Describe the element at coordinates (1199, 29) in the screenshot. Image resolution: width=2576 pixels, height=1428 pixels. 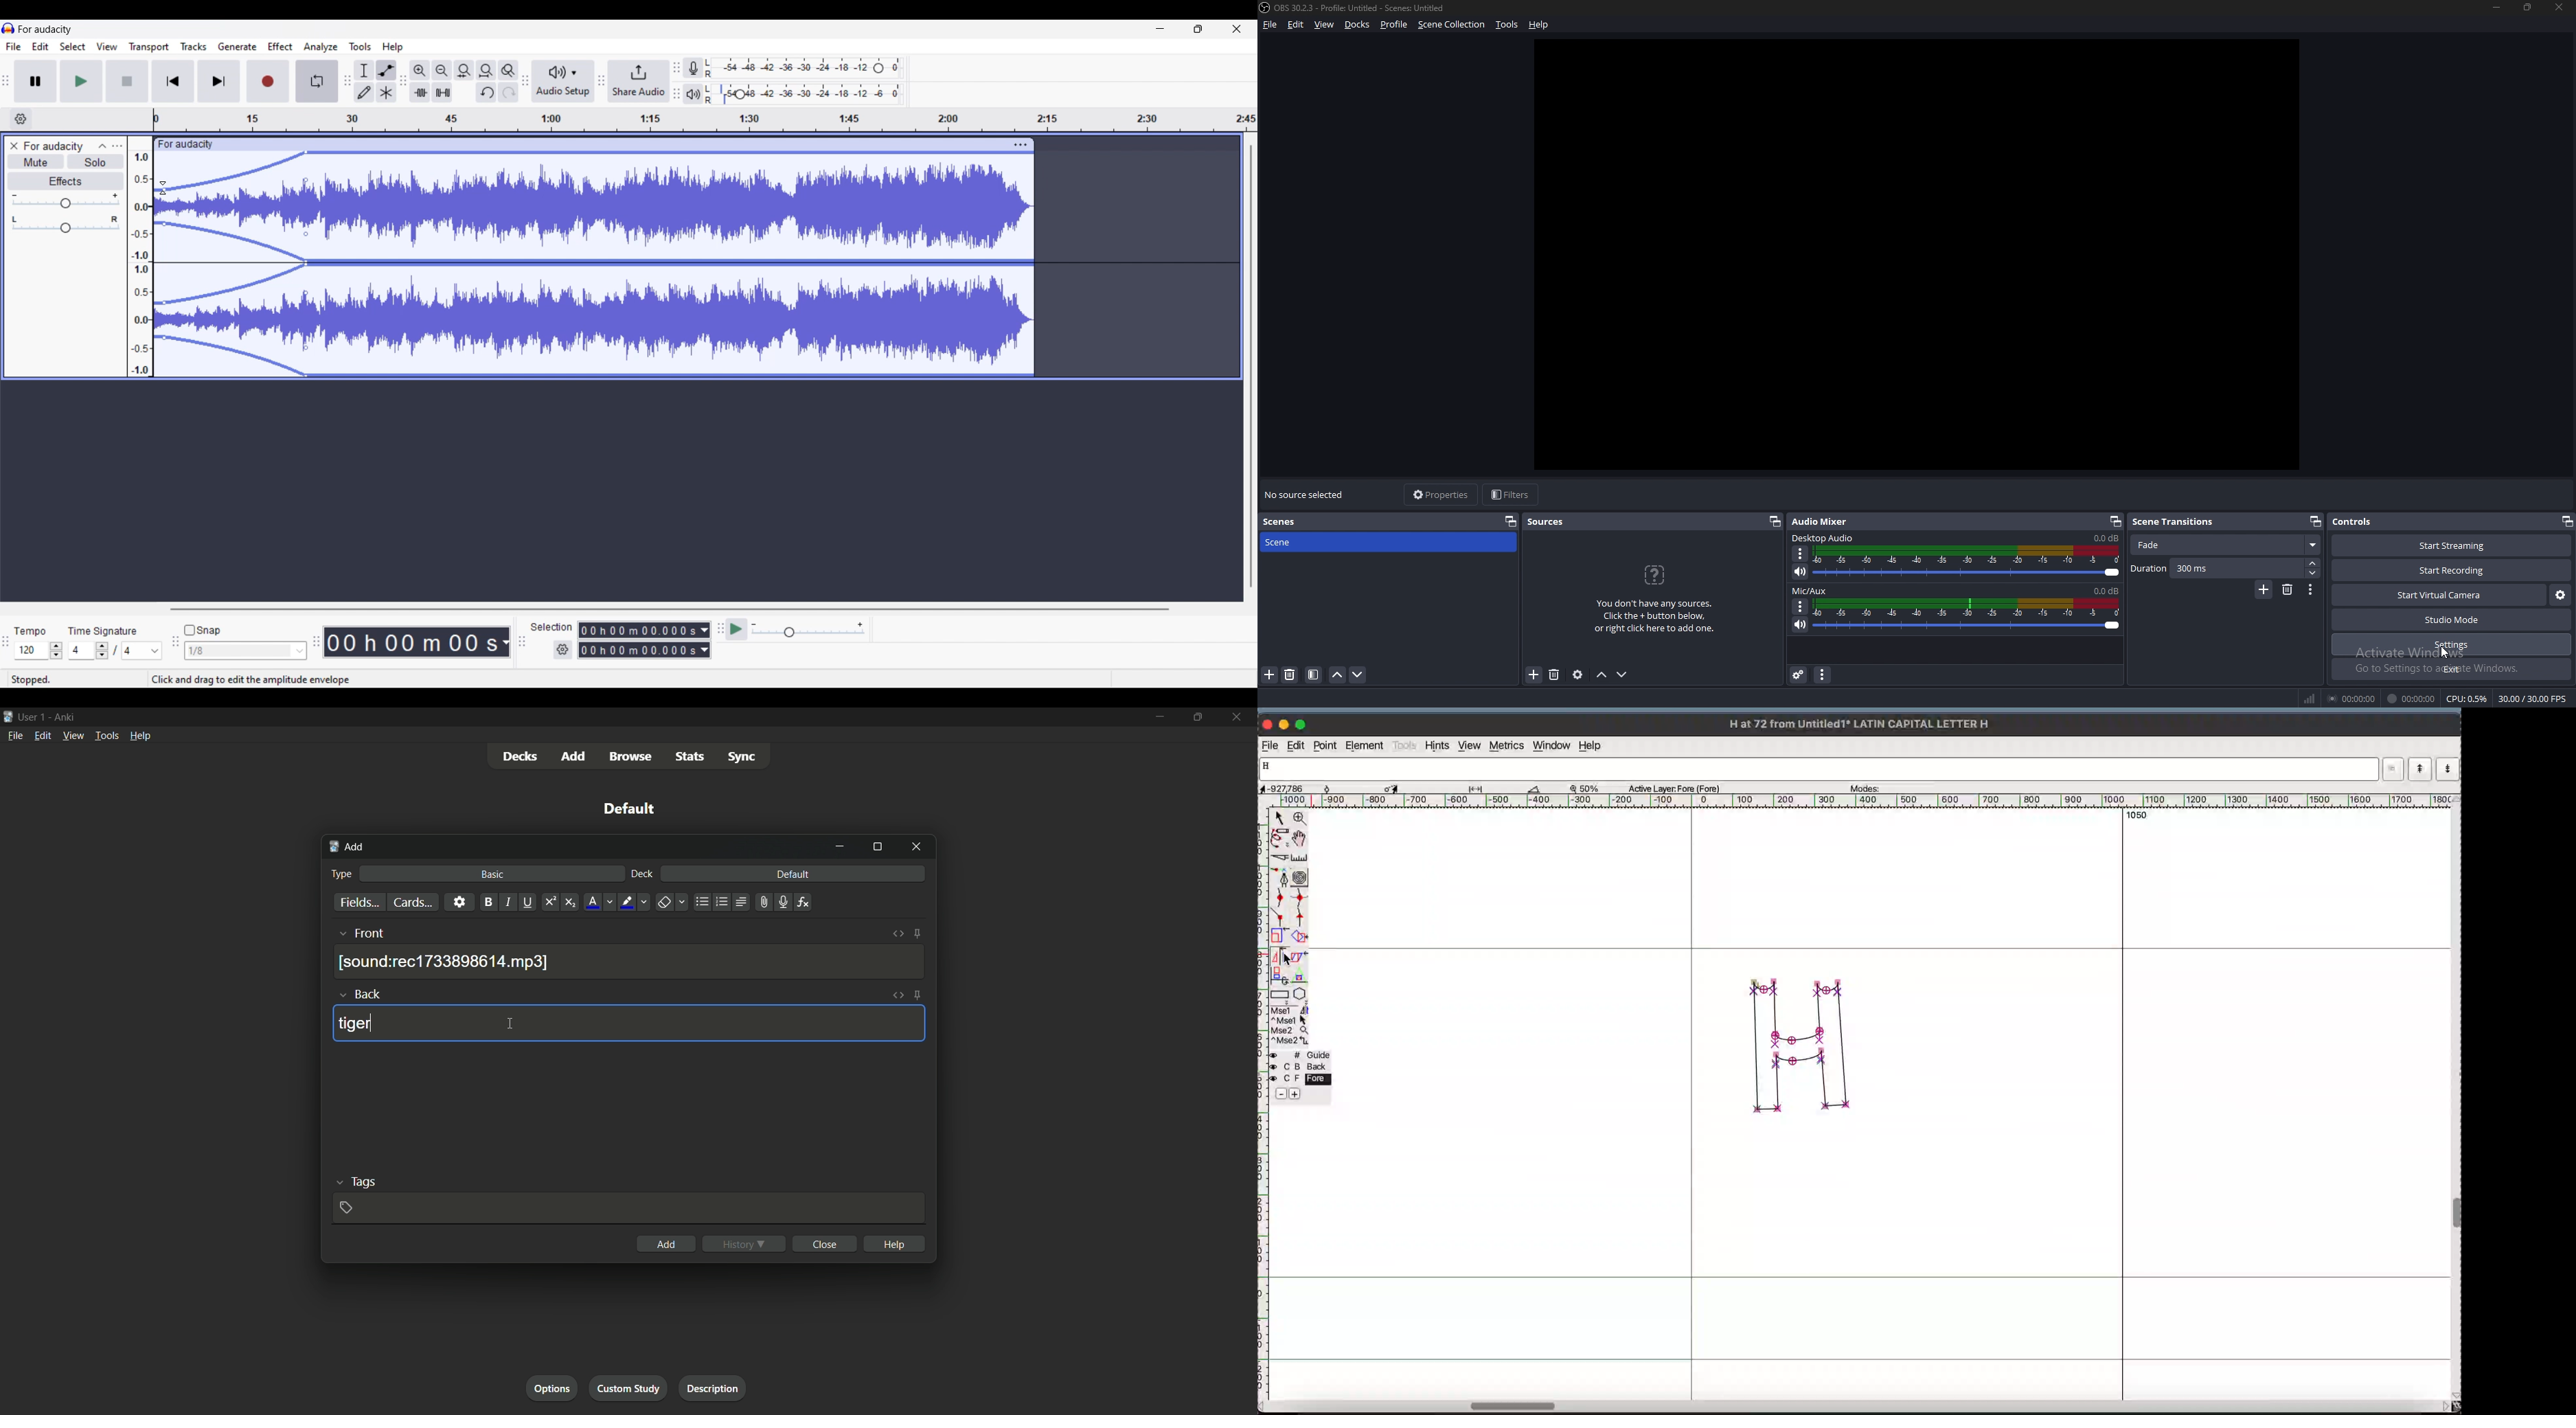
I see `Show in smaller tab` at that location.